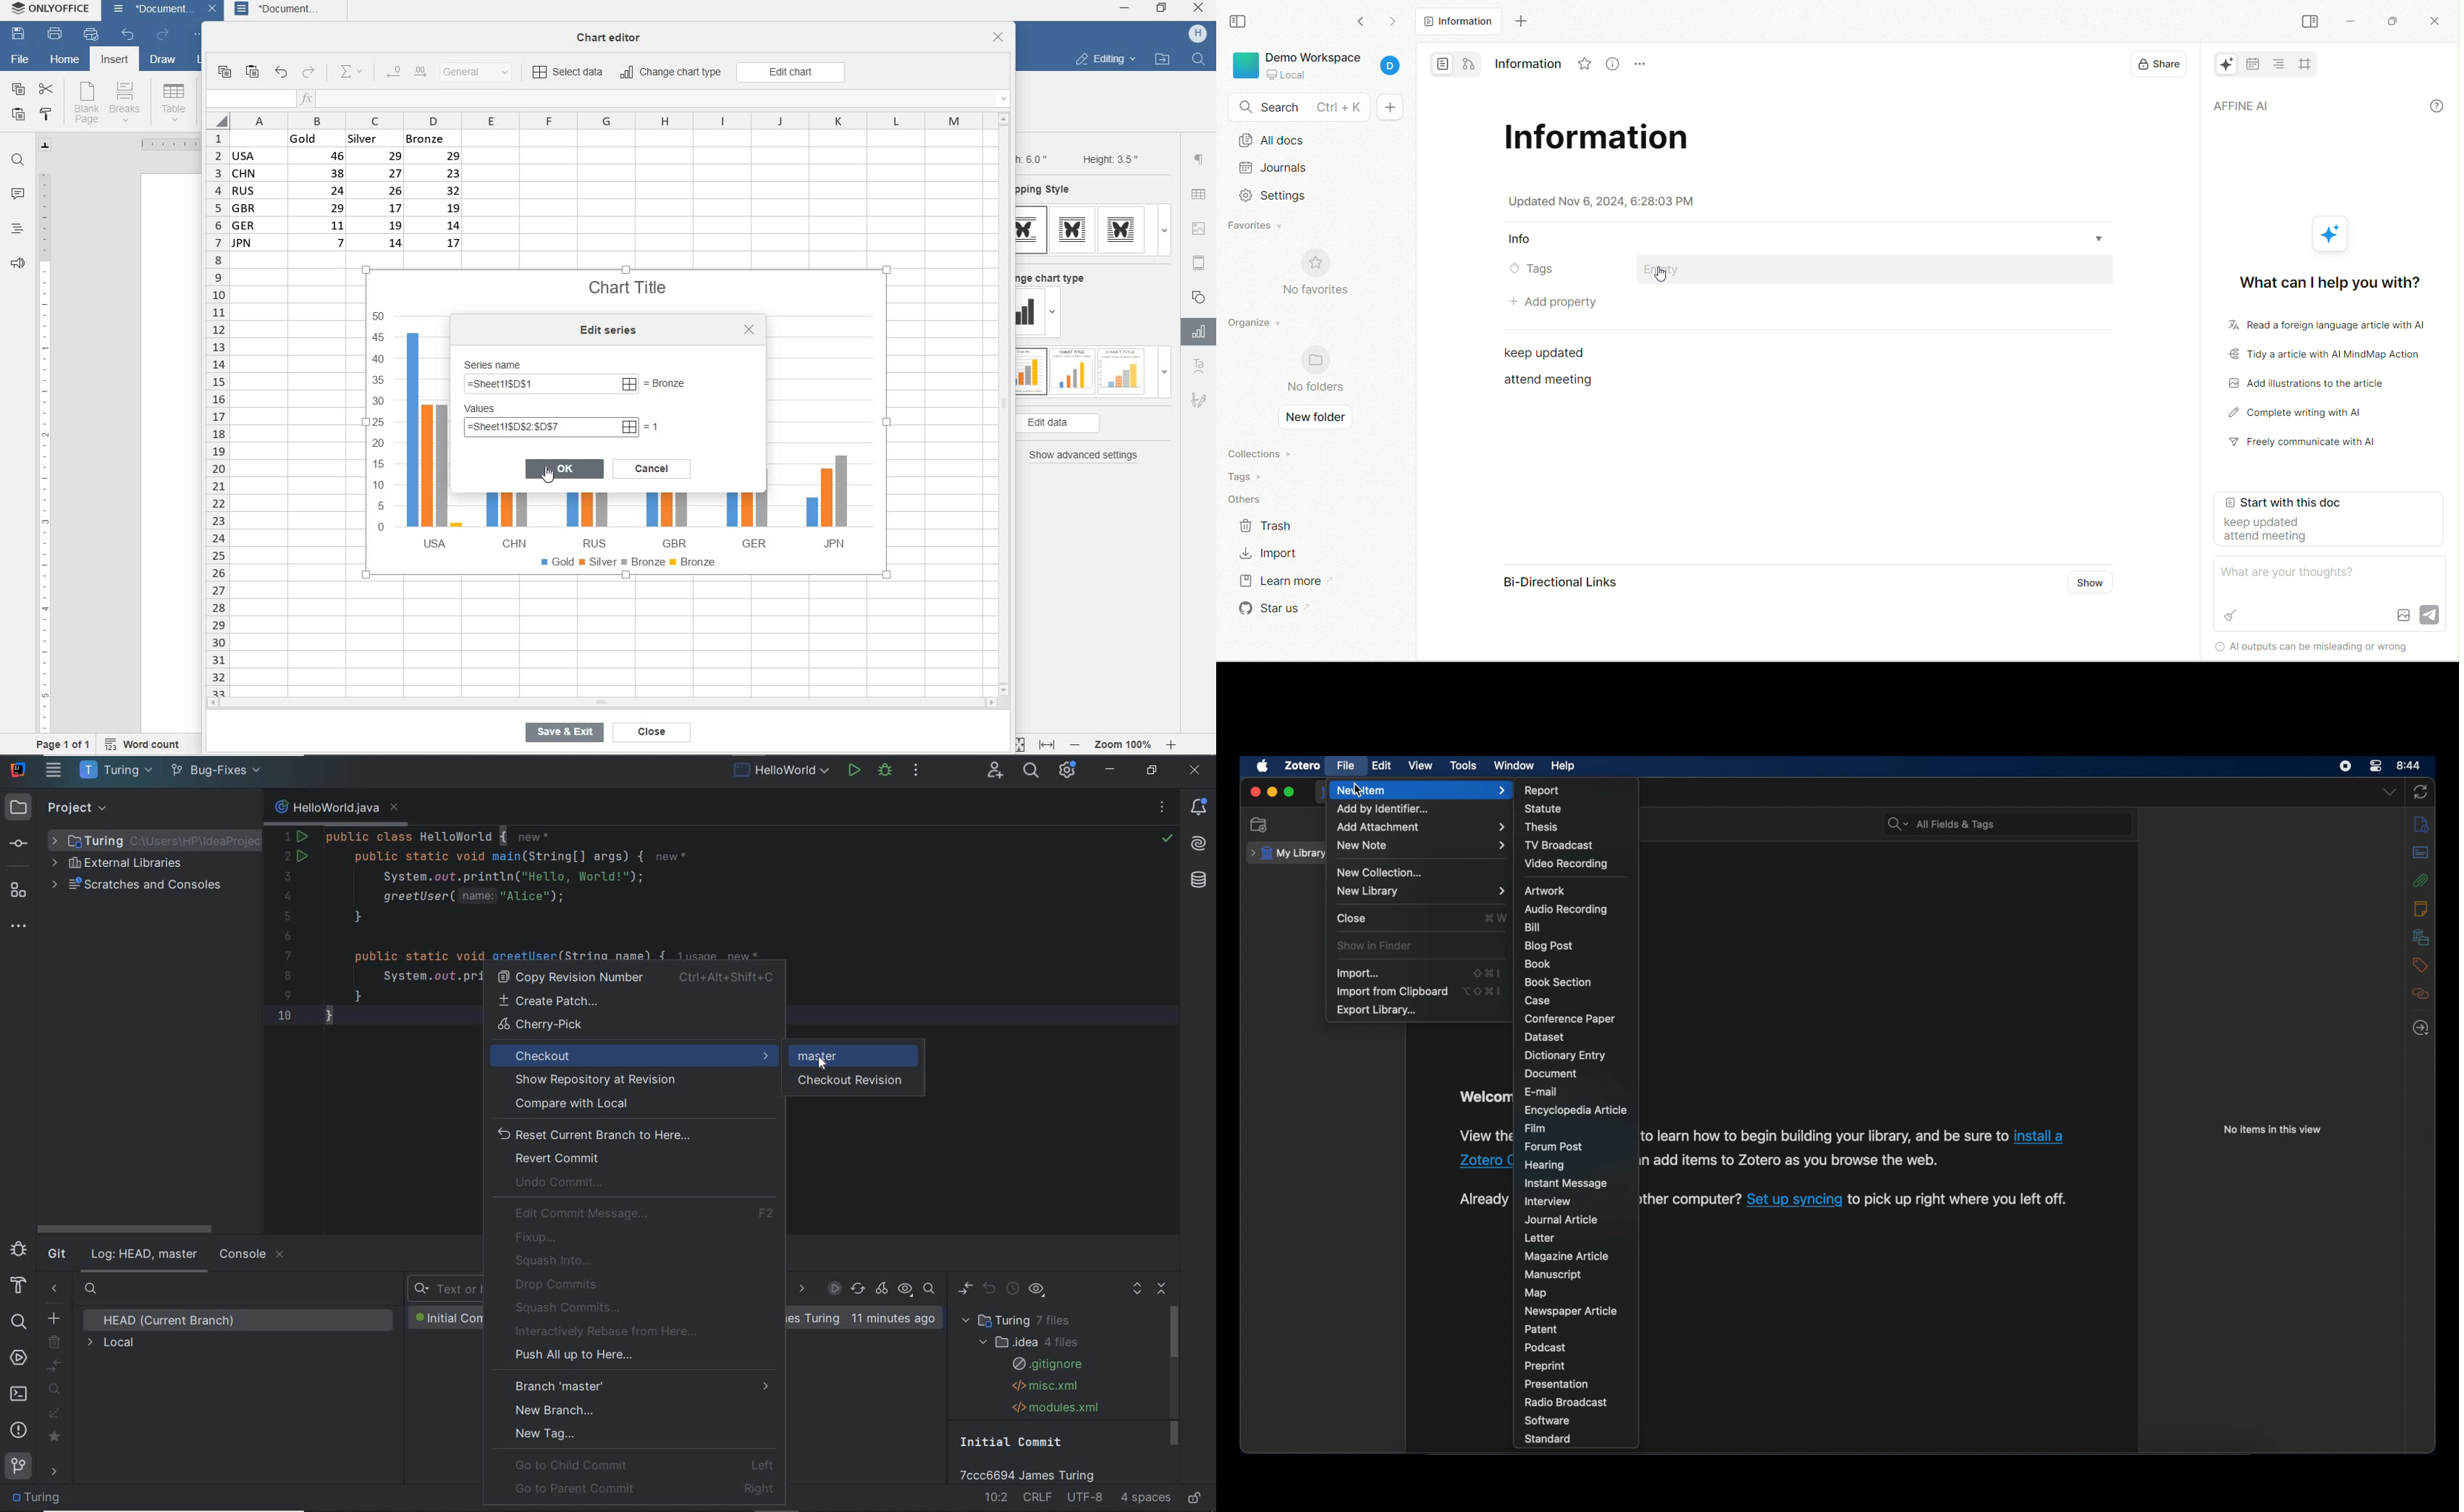 This screenshot has height=1512, width=2464. What do you see at coordinates (1046, 1364) in the screenshot?
I see `.gitignore` at bounding box center [1046, 1364].